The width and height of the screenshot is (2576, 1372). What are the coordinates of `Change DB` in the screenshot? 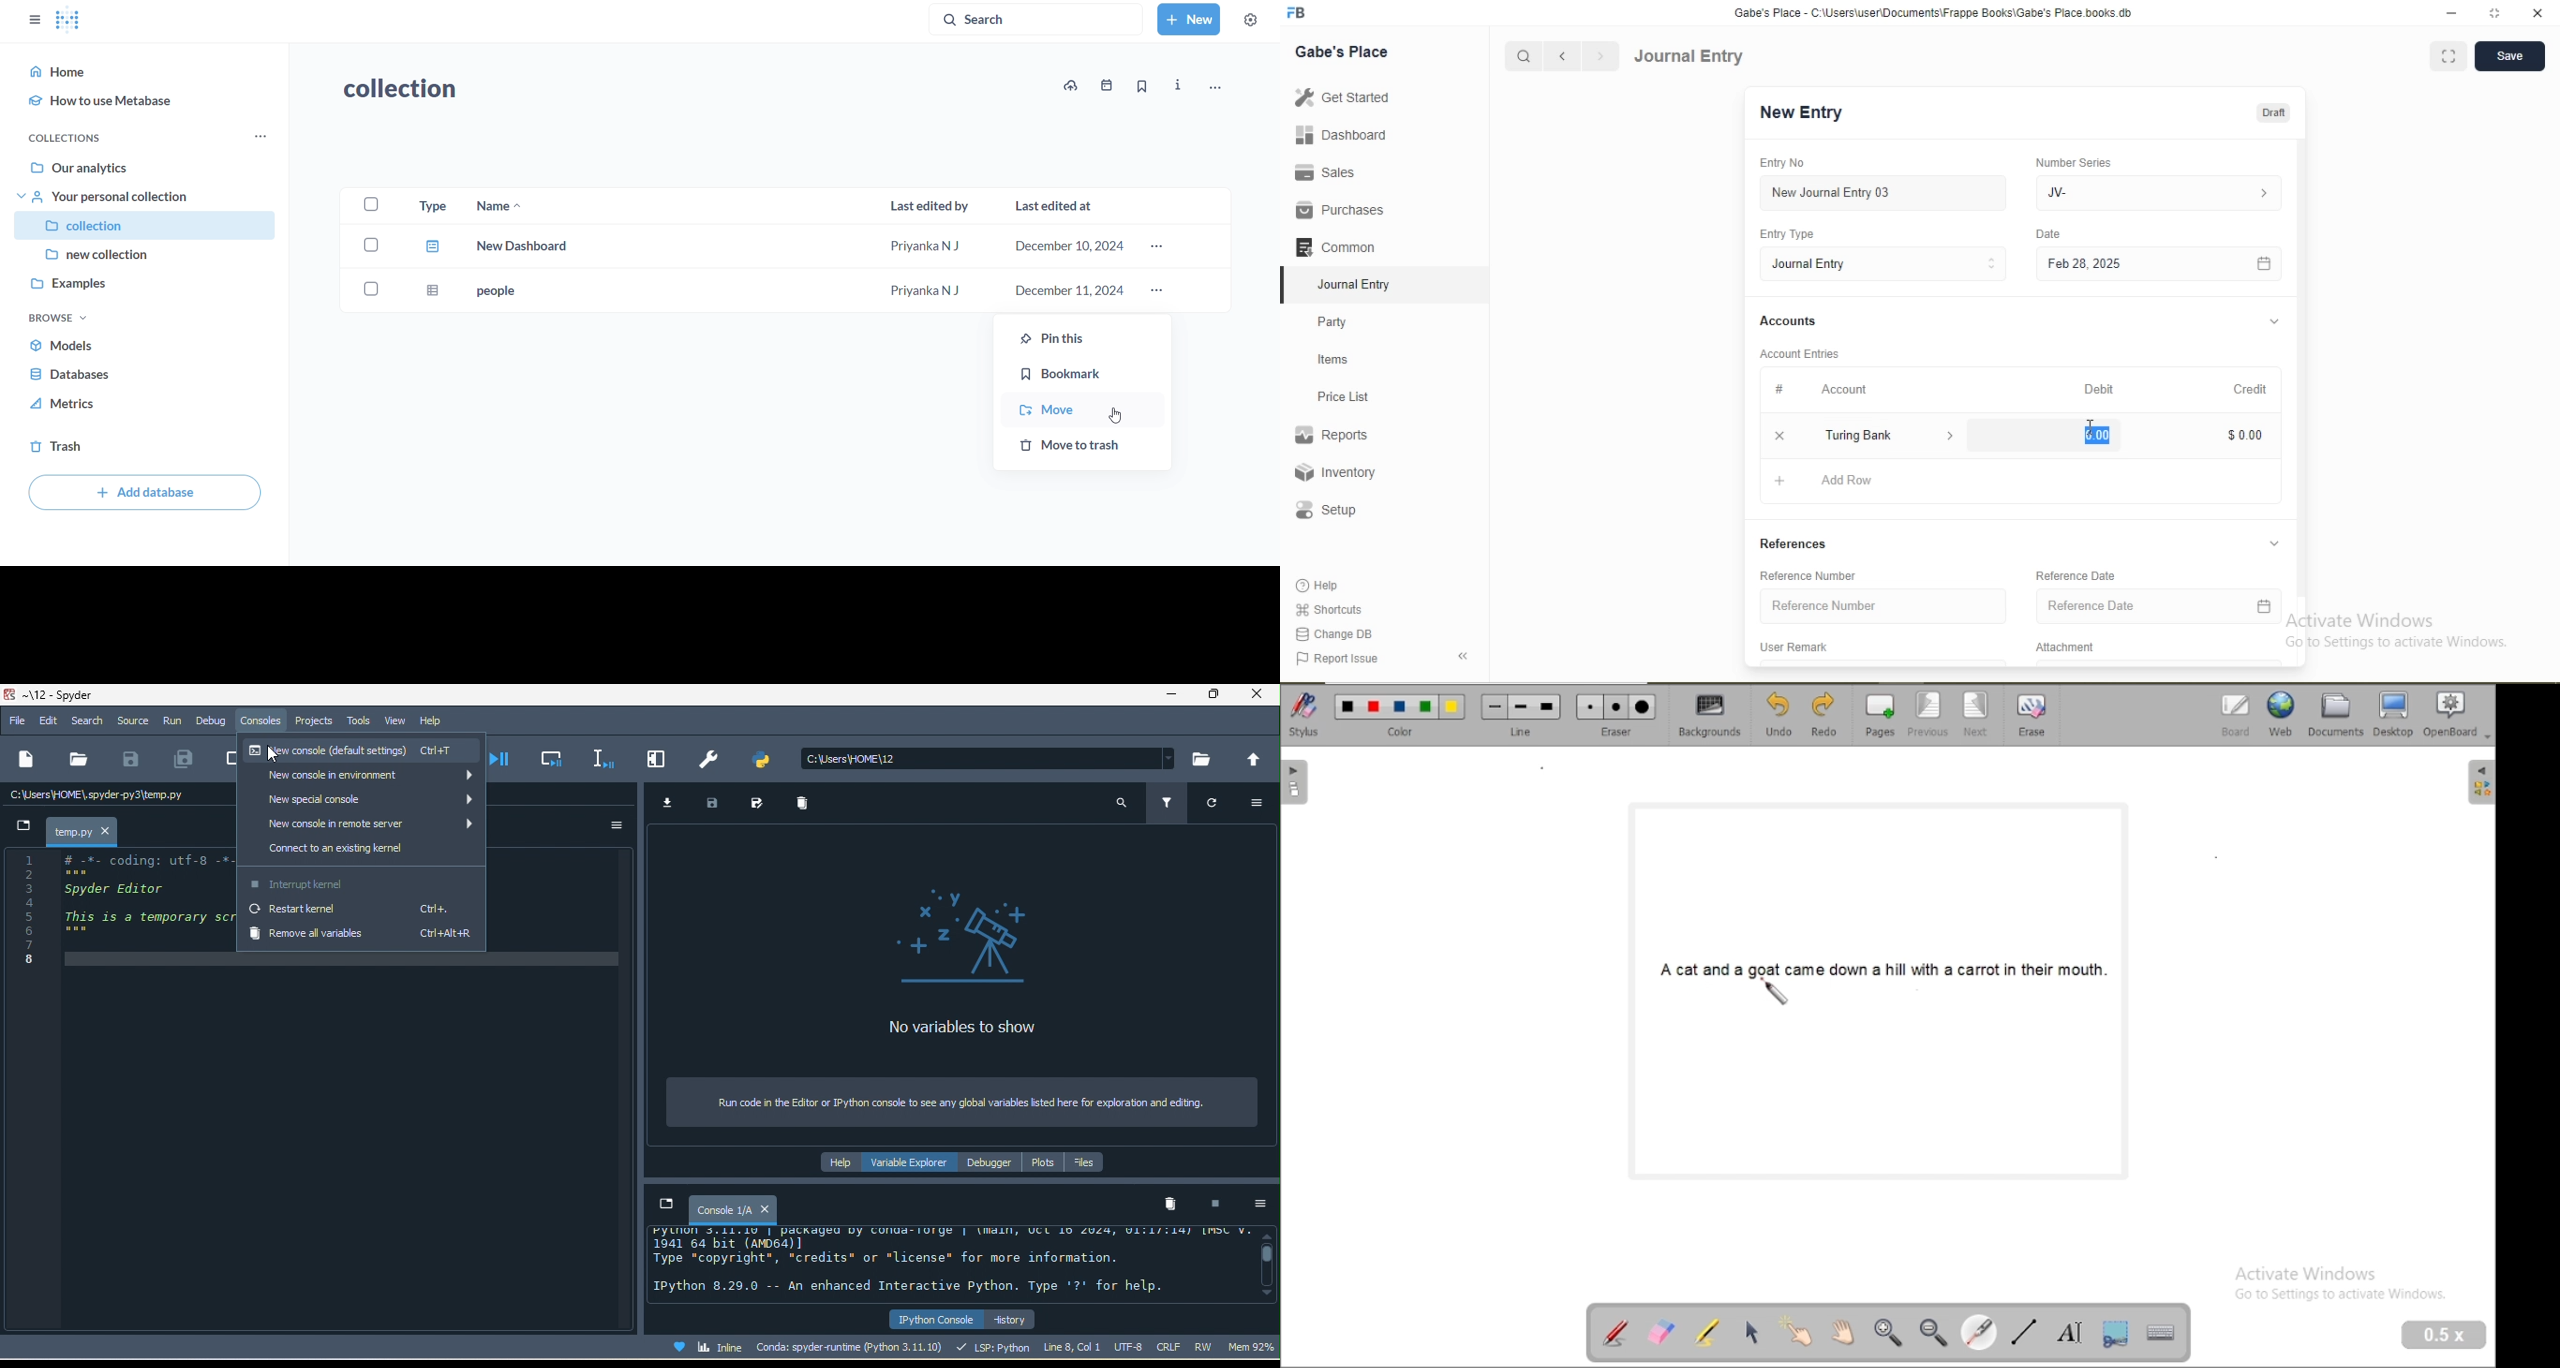 It's located at (1332, 635).